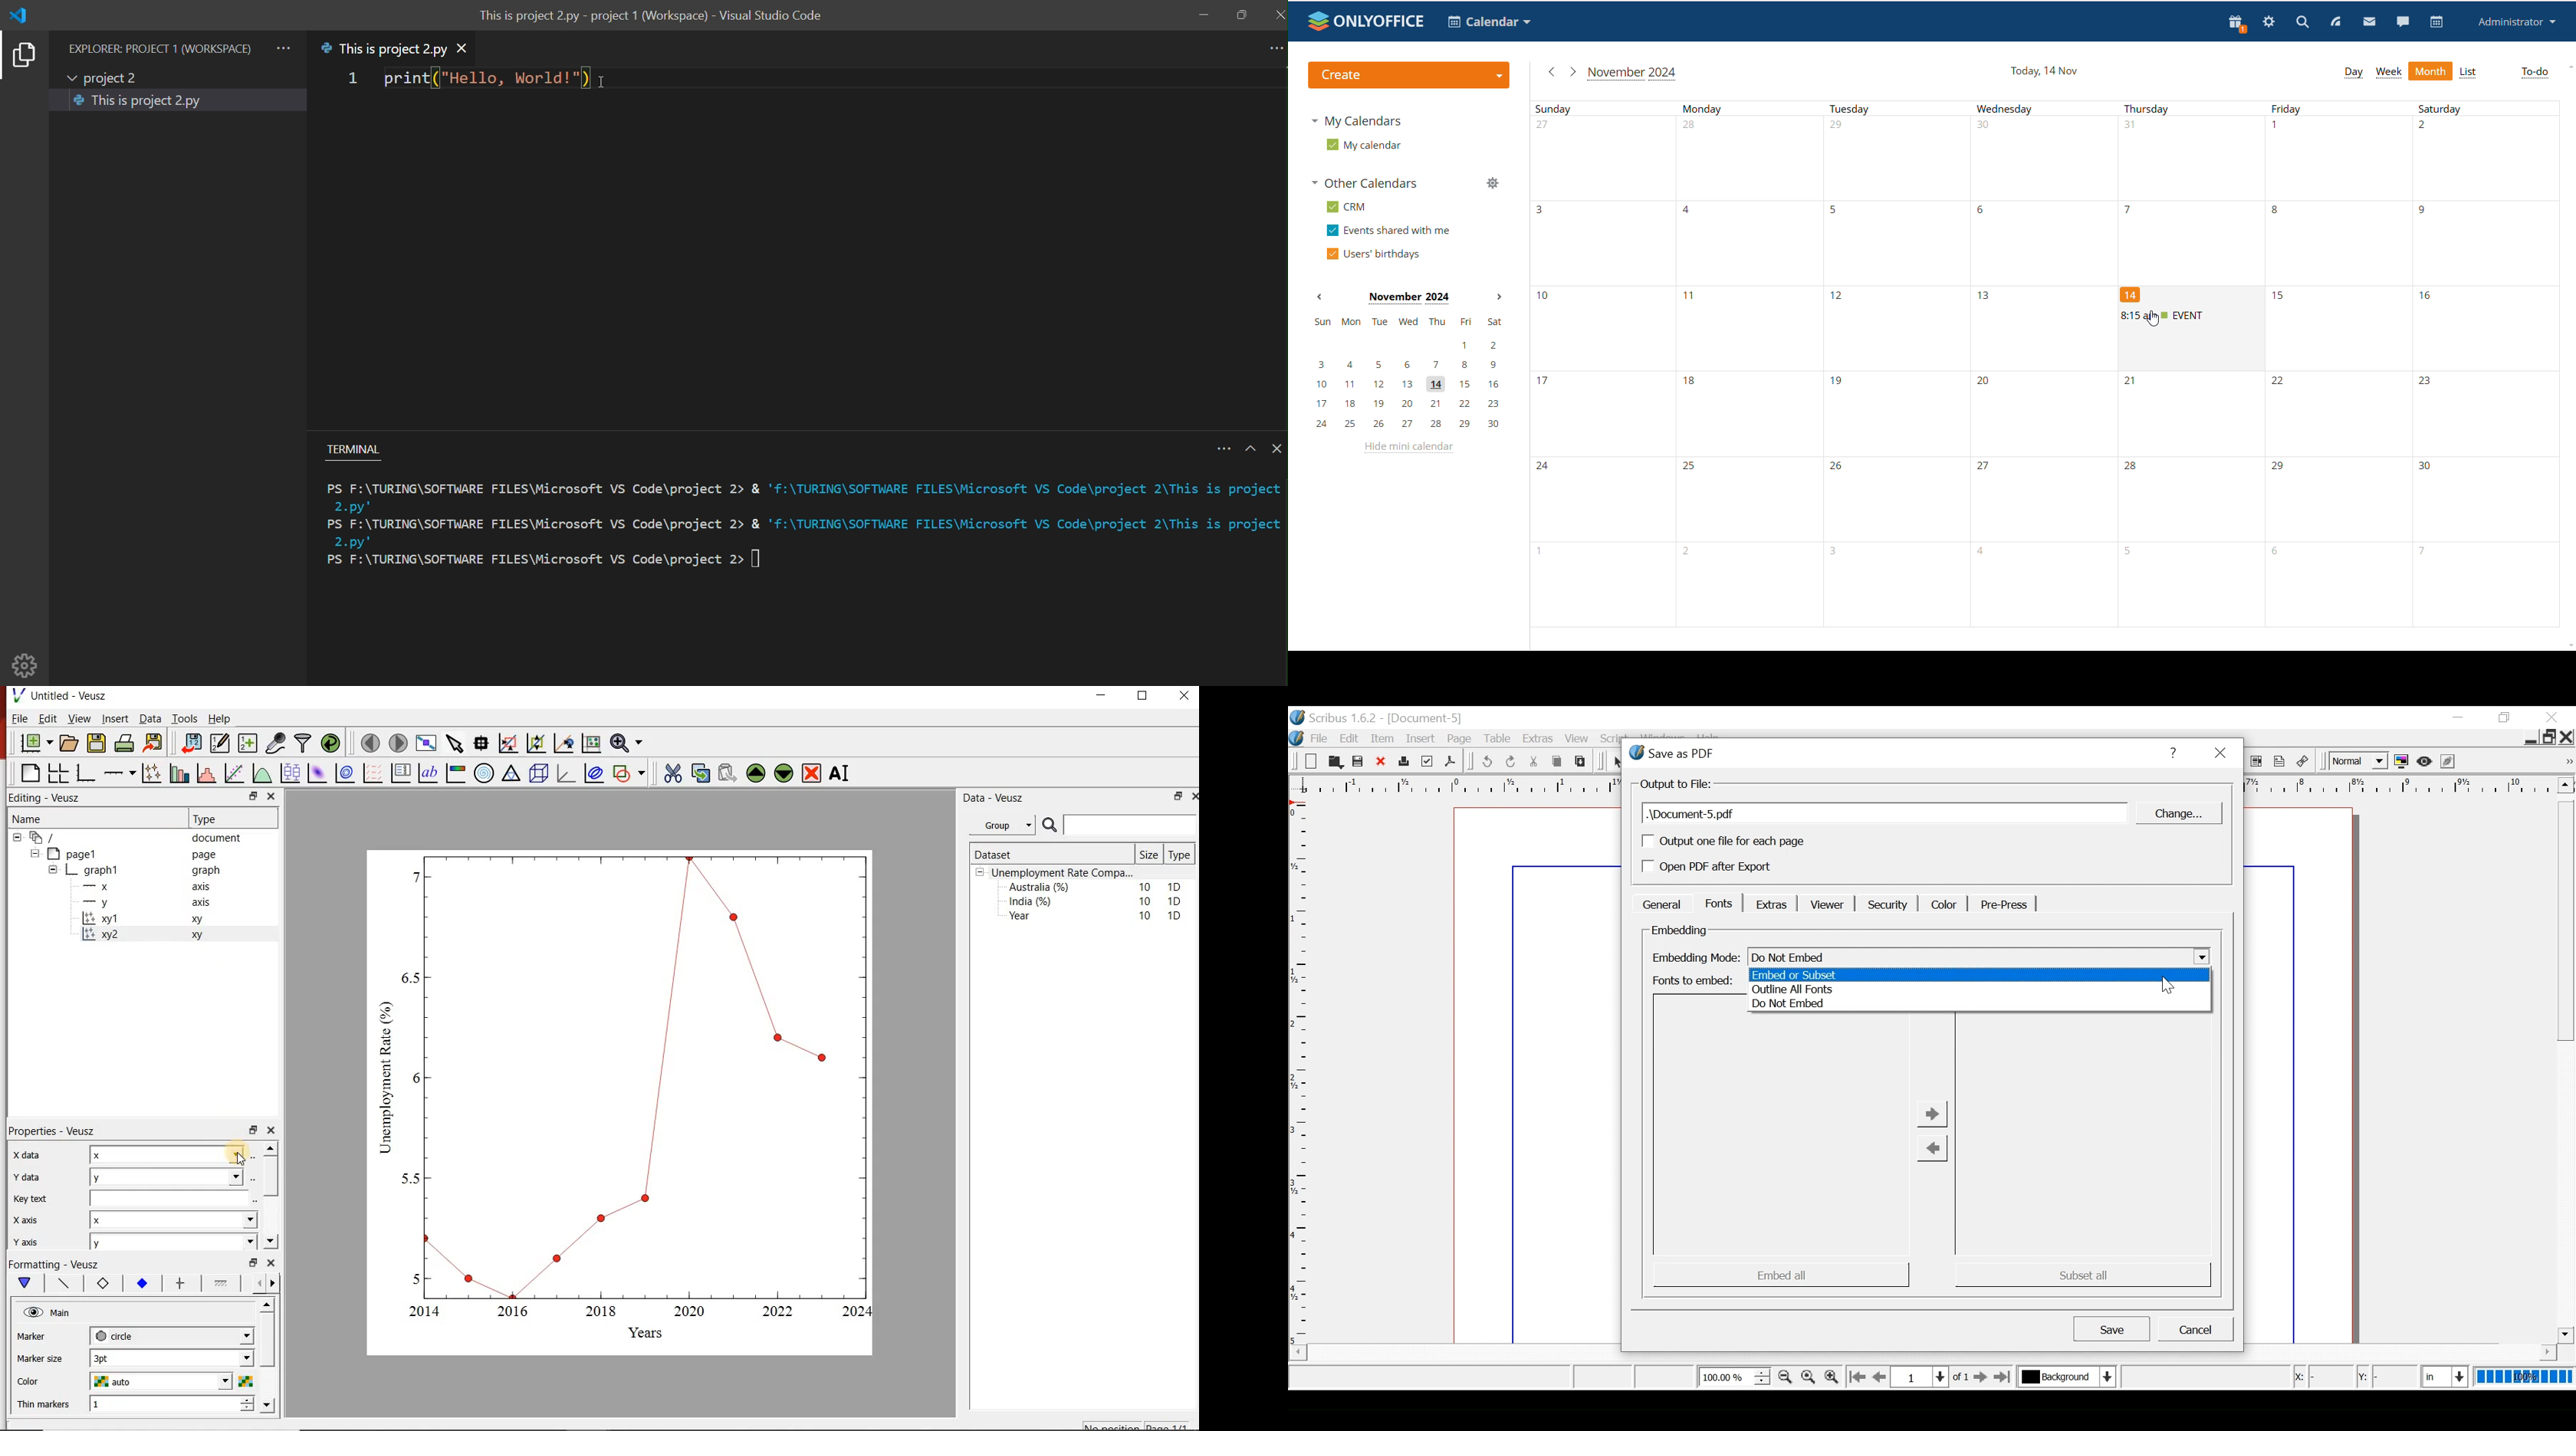 The height and width of the screenshot is (1456, 2576). What do you see at coordinates (1619, 762) in the screenshot?
I see `Select` at bounding box center [1619, 762].